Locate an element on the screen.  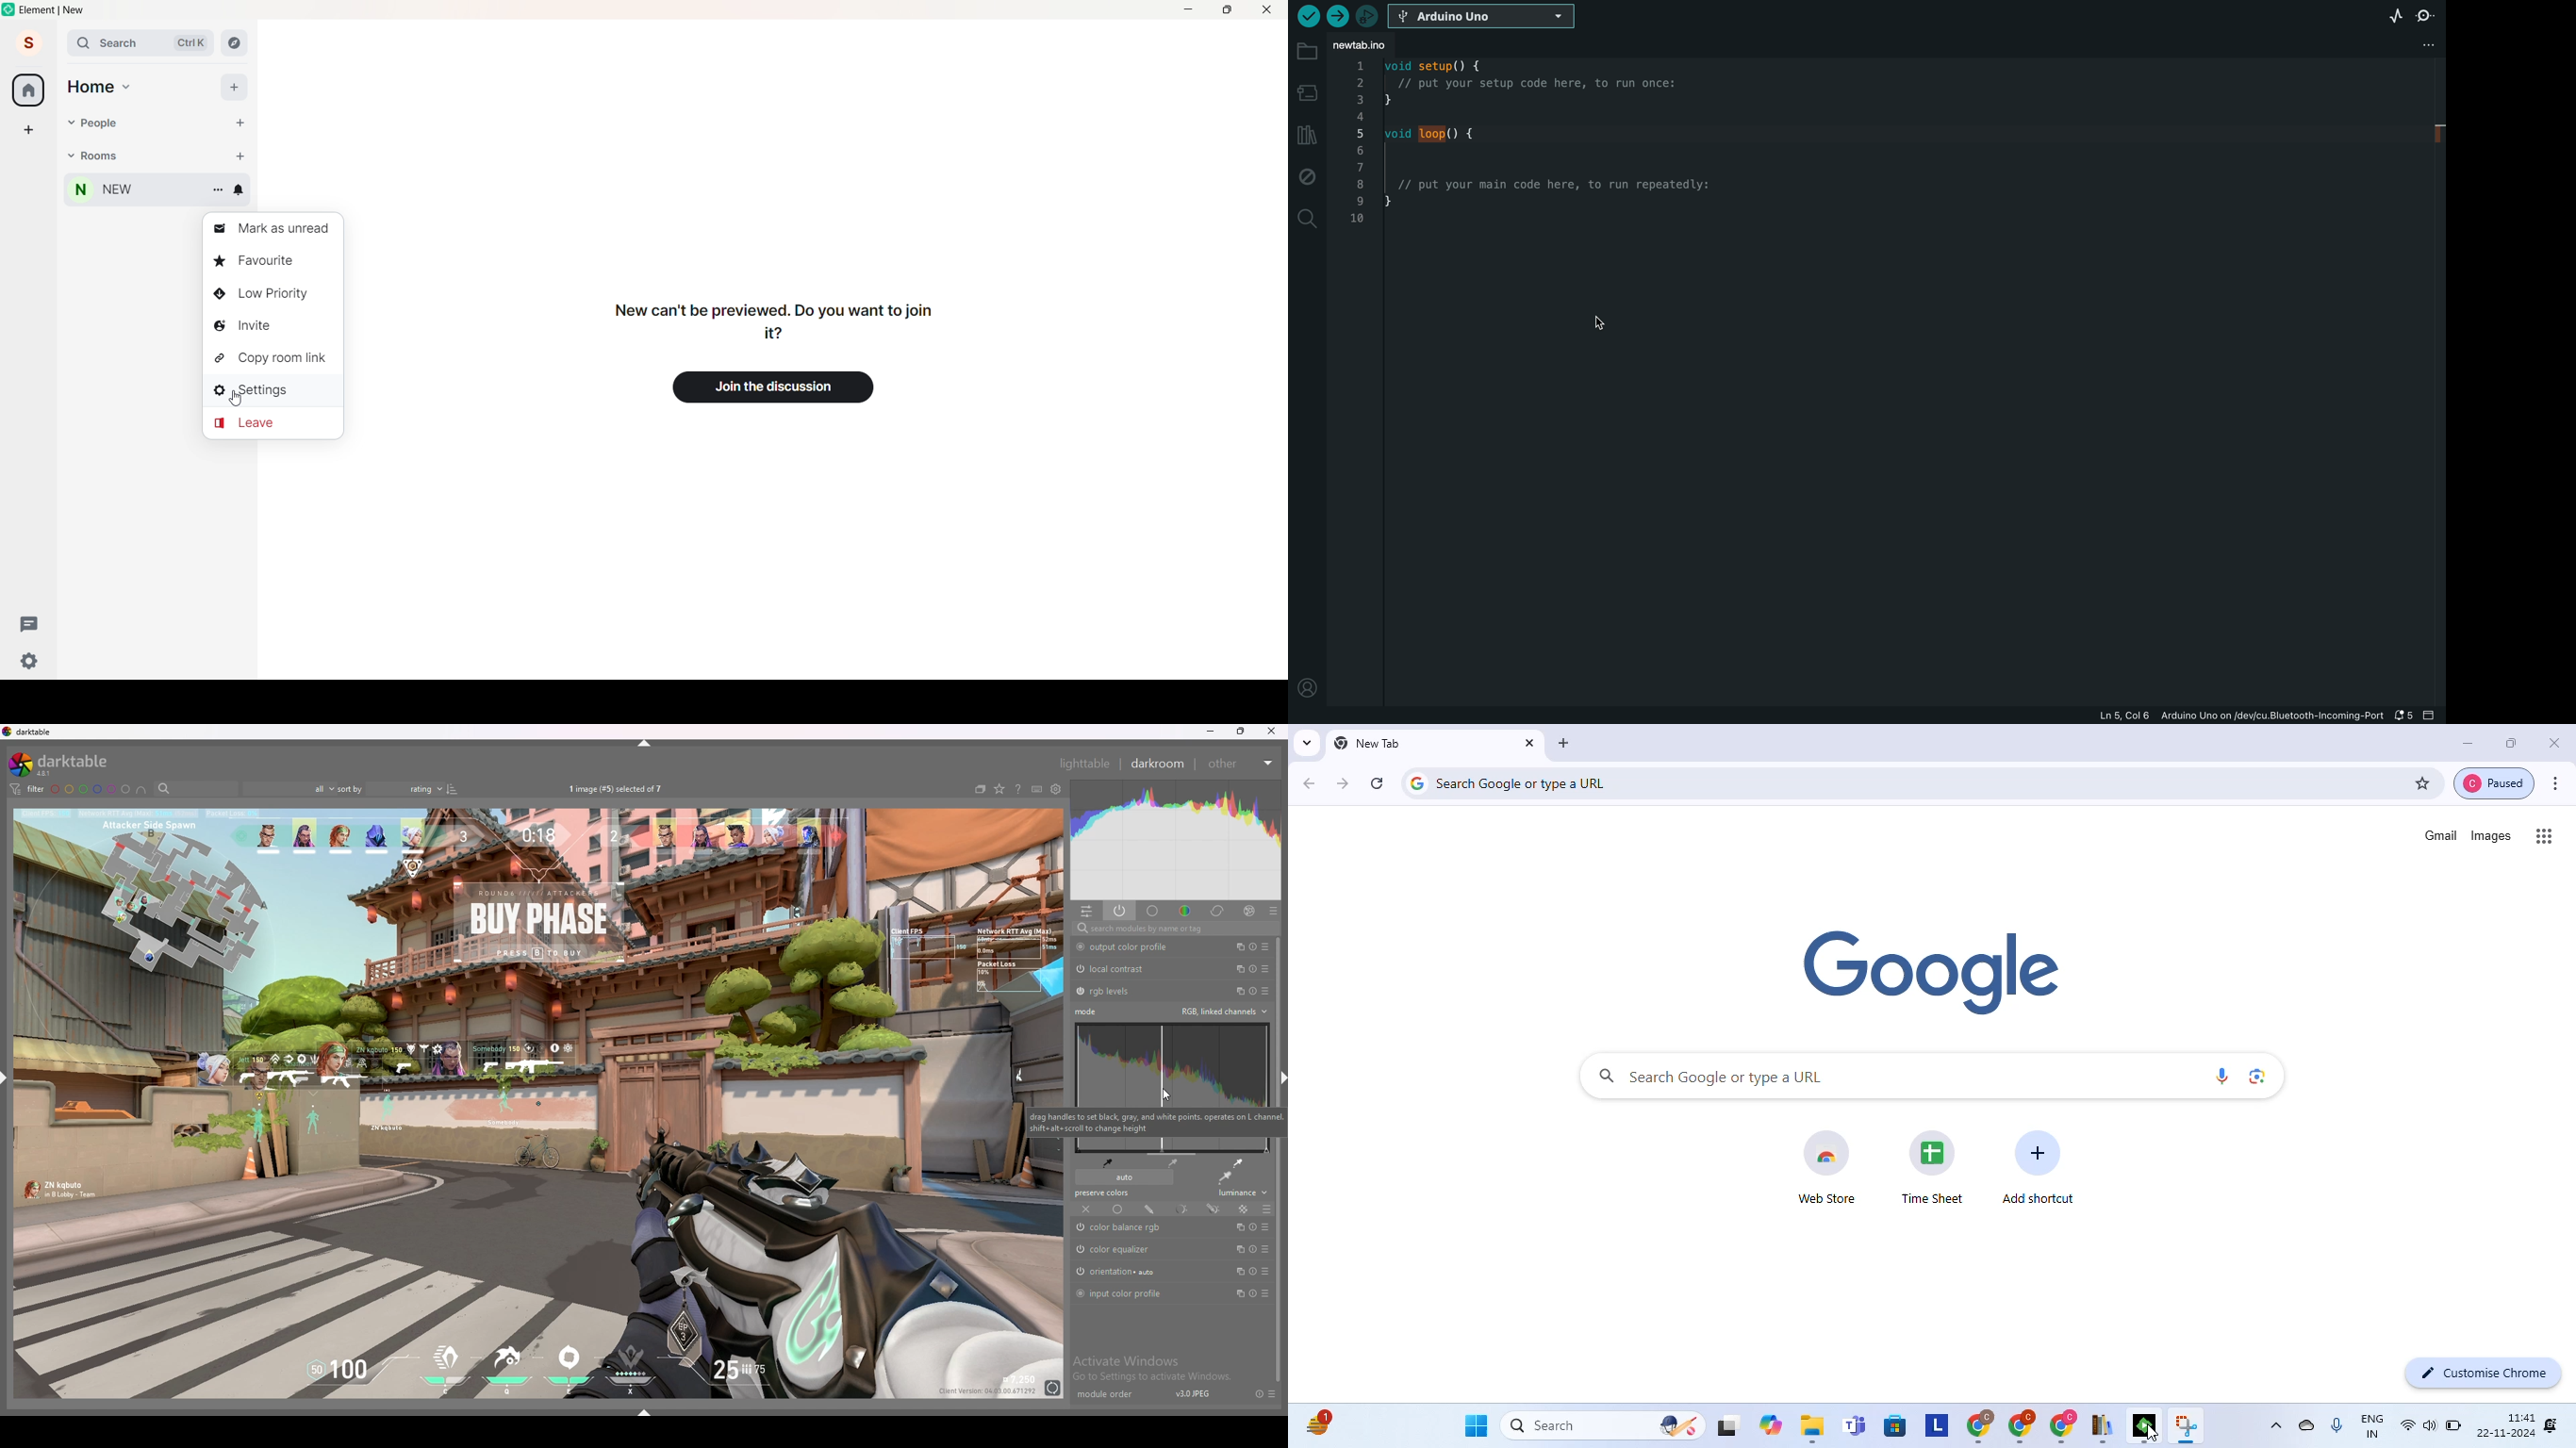
threads is located at coordinates (34, 626).